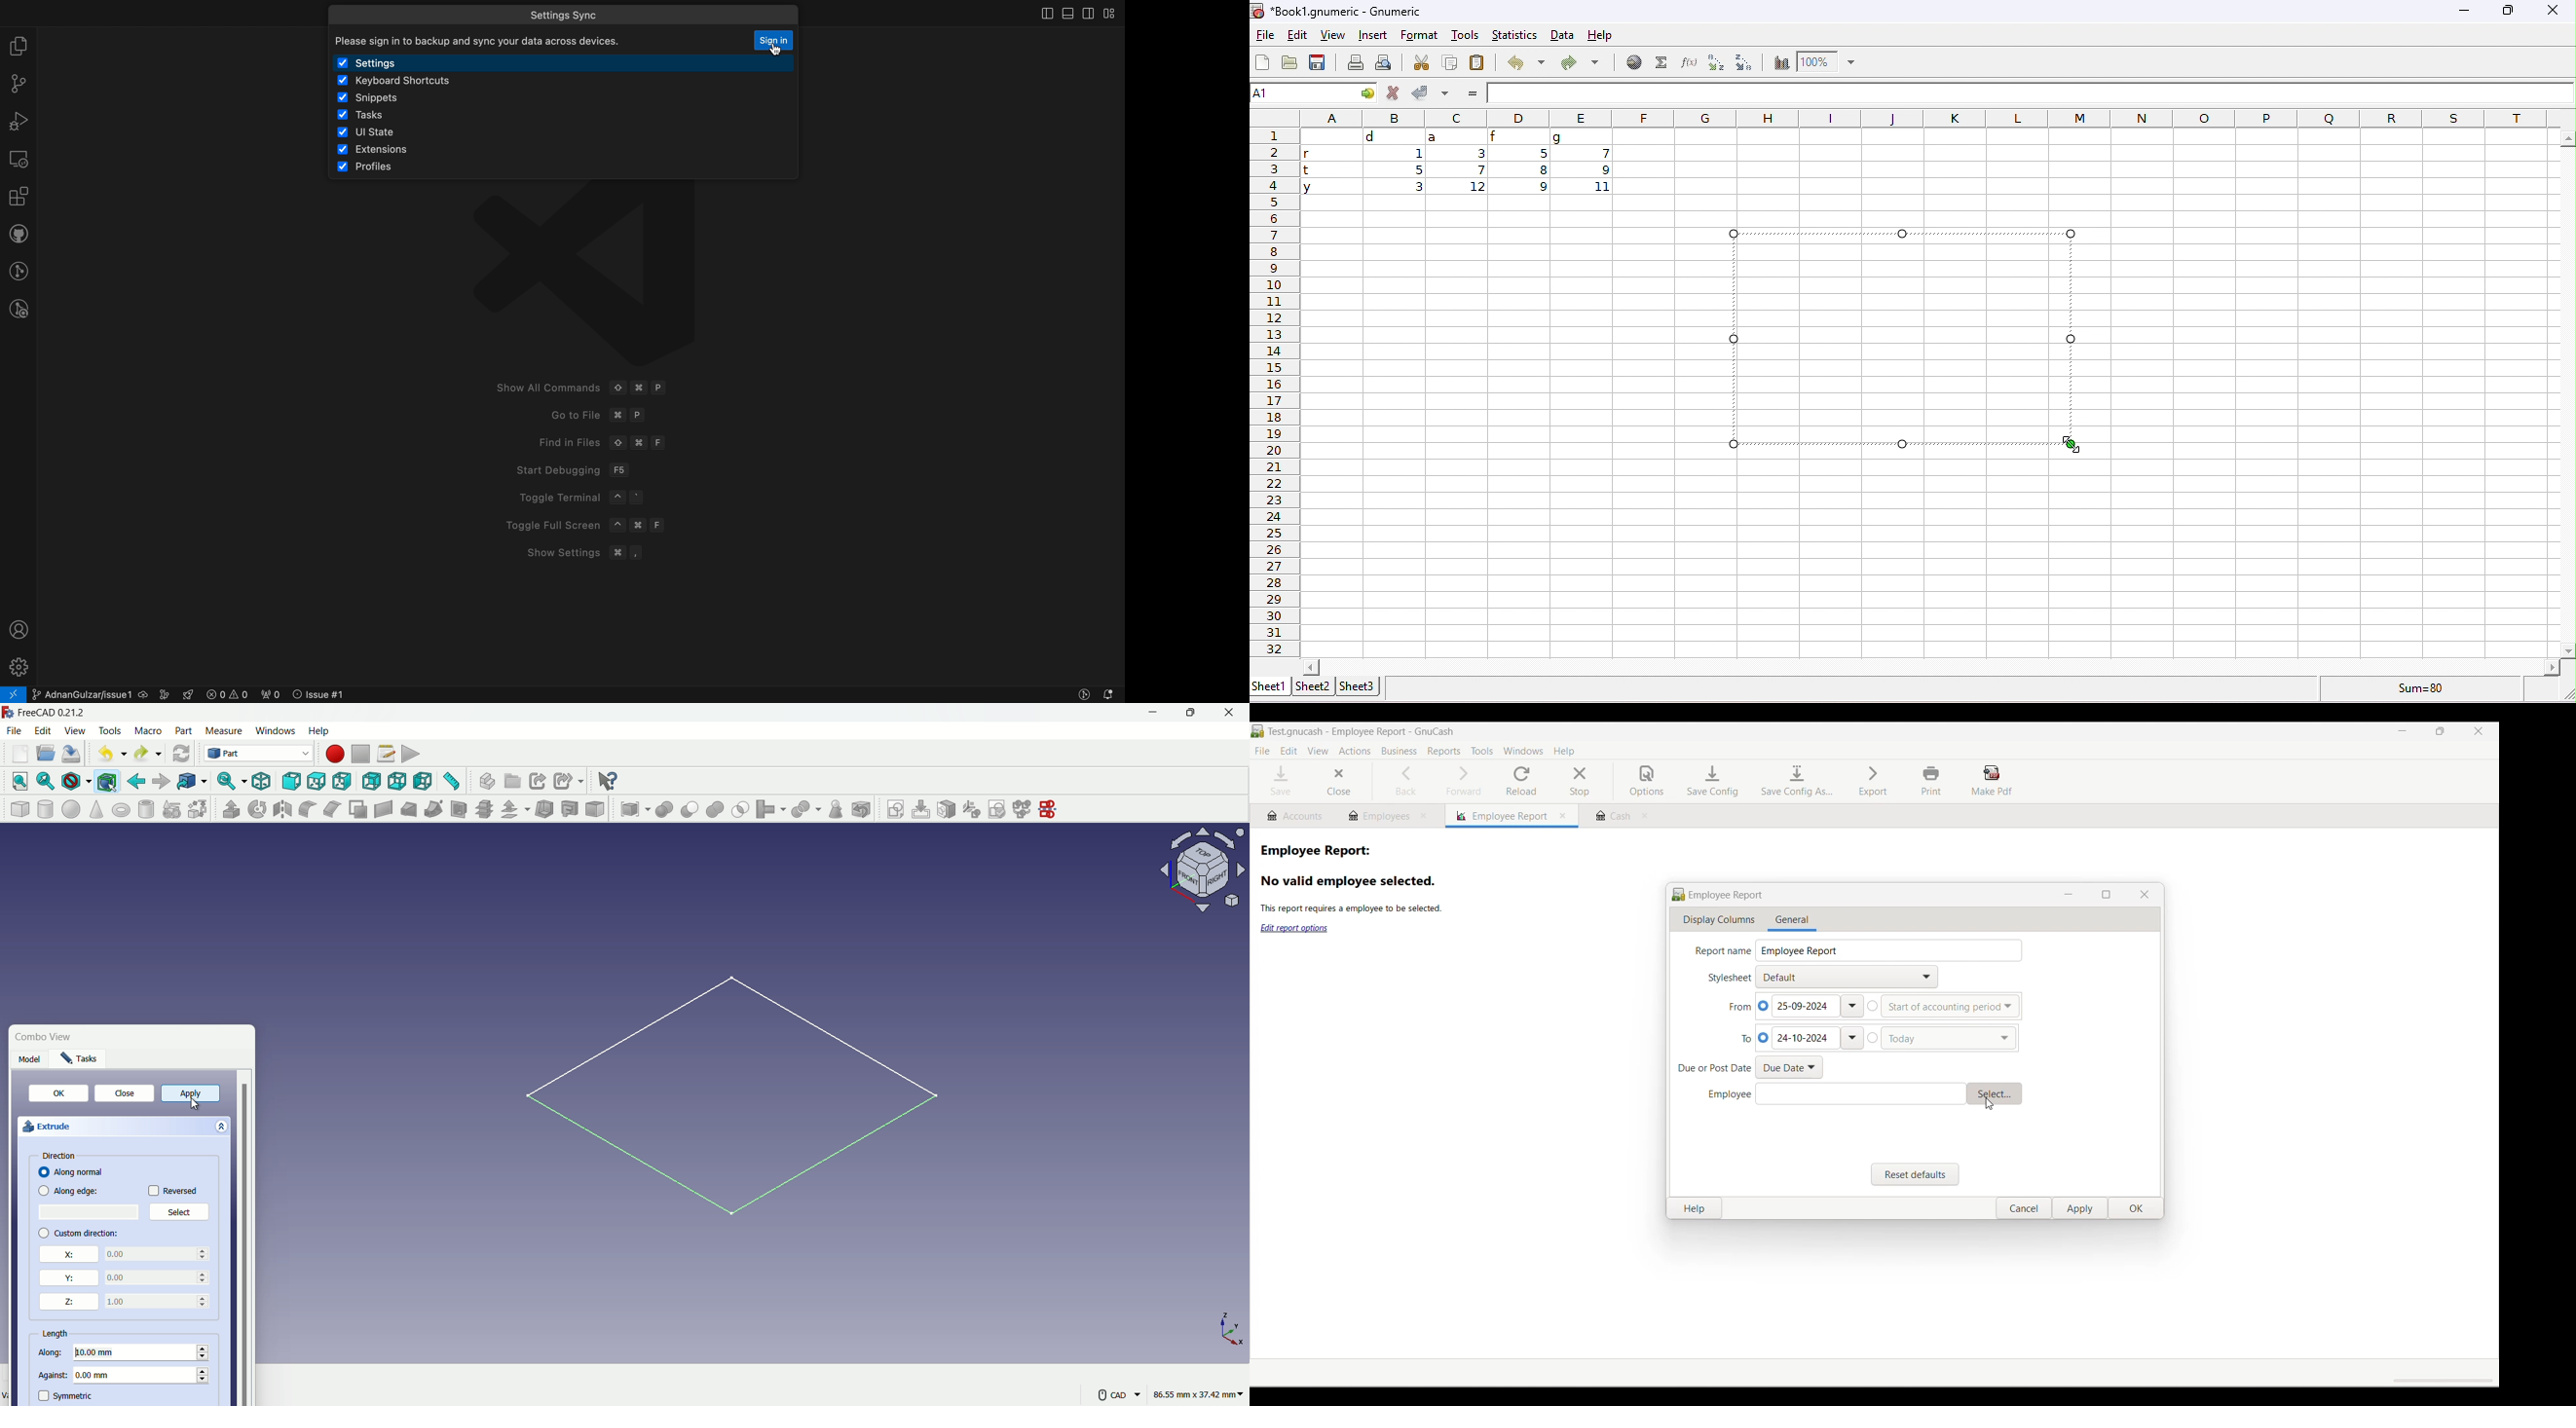  What do you see at coordinates (146, 809) in the screenshot?
I see `hollow cylinder` at bounding box center [146, 809].